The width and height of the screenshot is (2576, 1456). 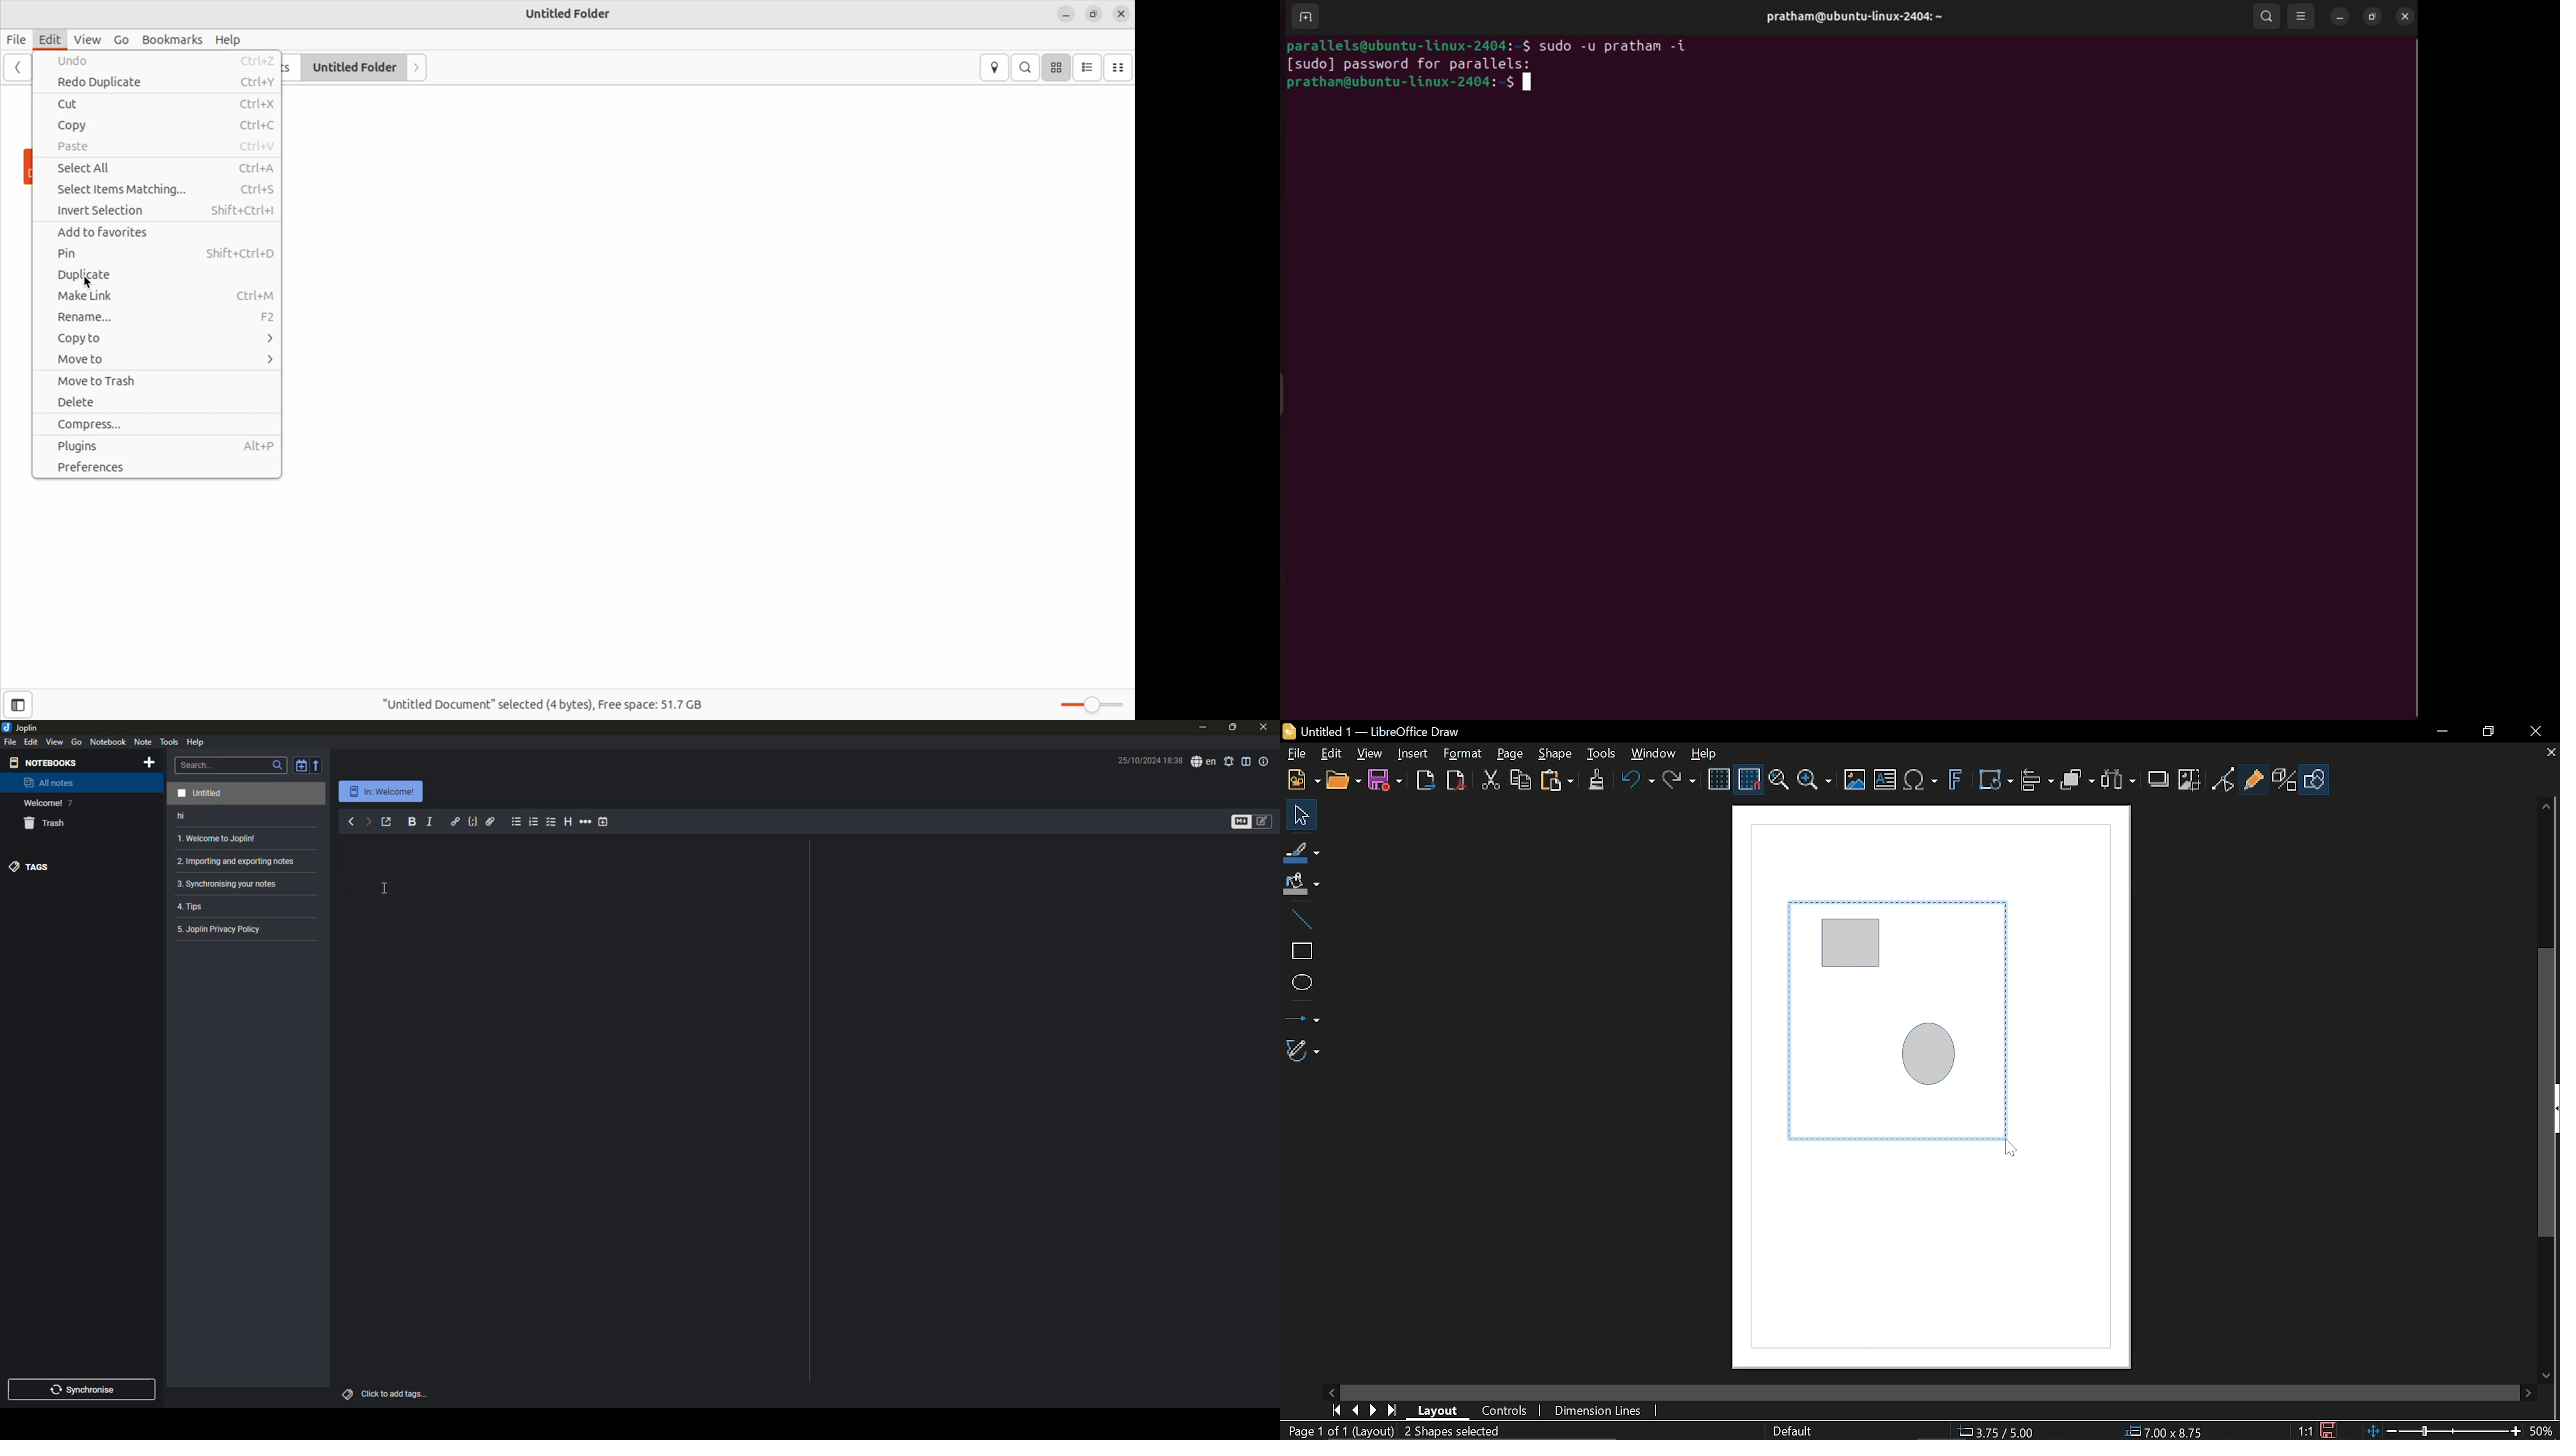 What do you see at coordinates (1203, 762) in the screenshot?
I see `spell checker` at bounding box center [1203, 762].